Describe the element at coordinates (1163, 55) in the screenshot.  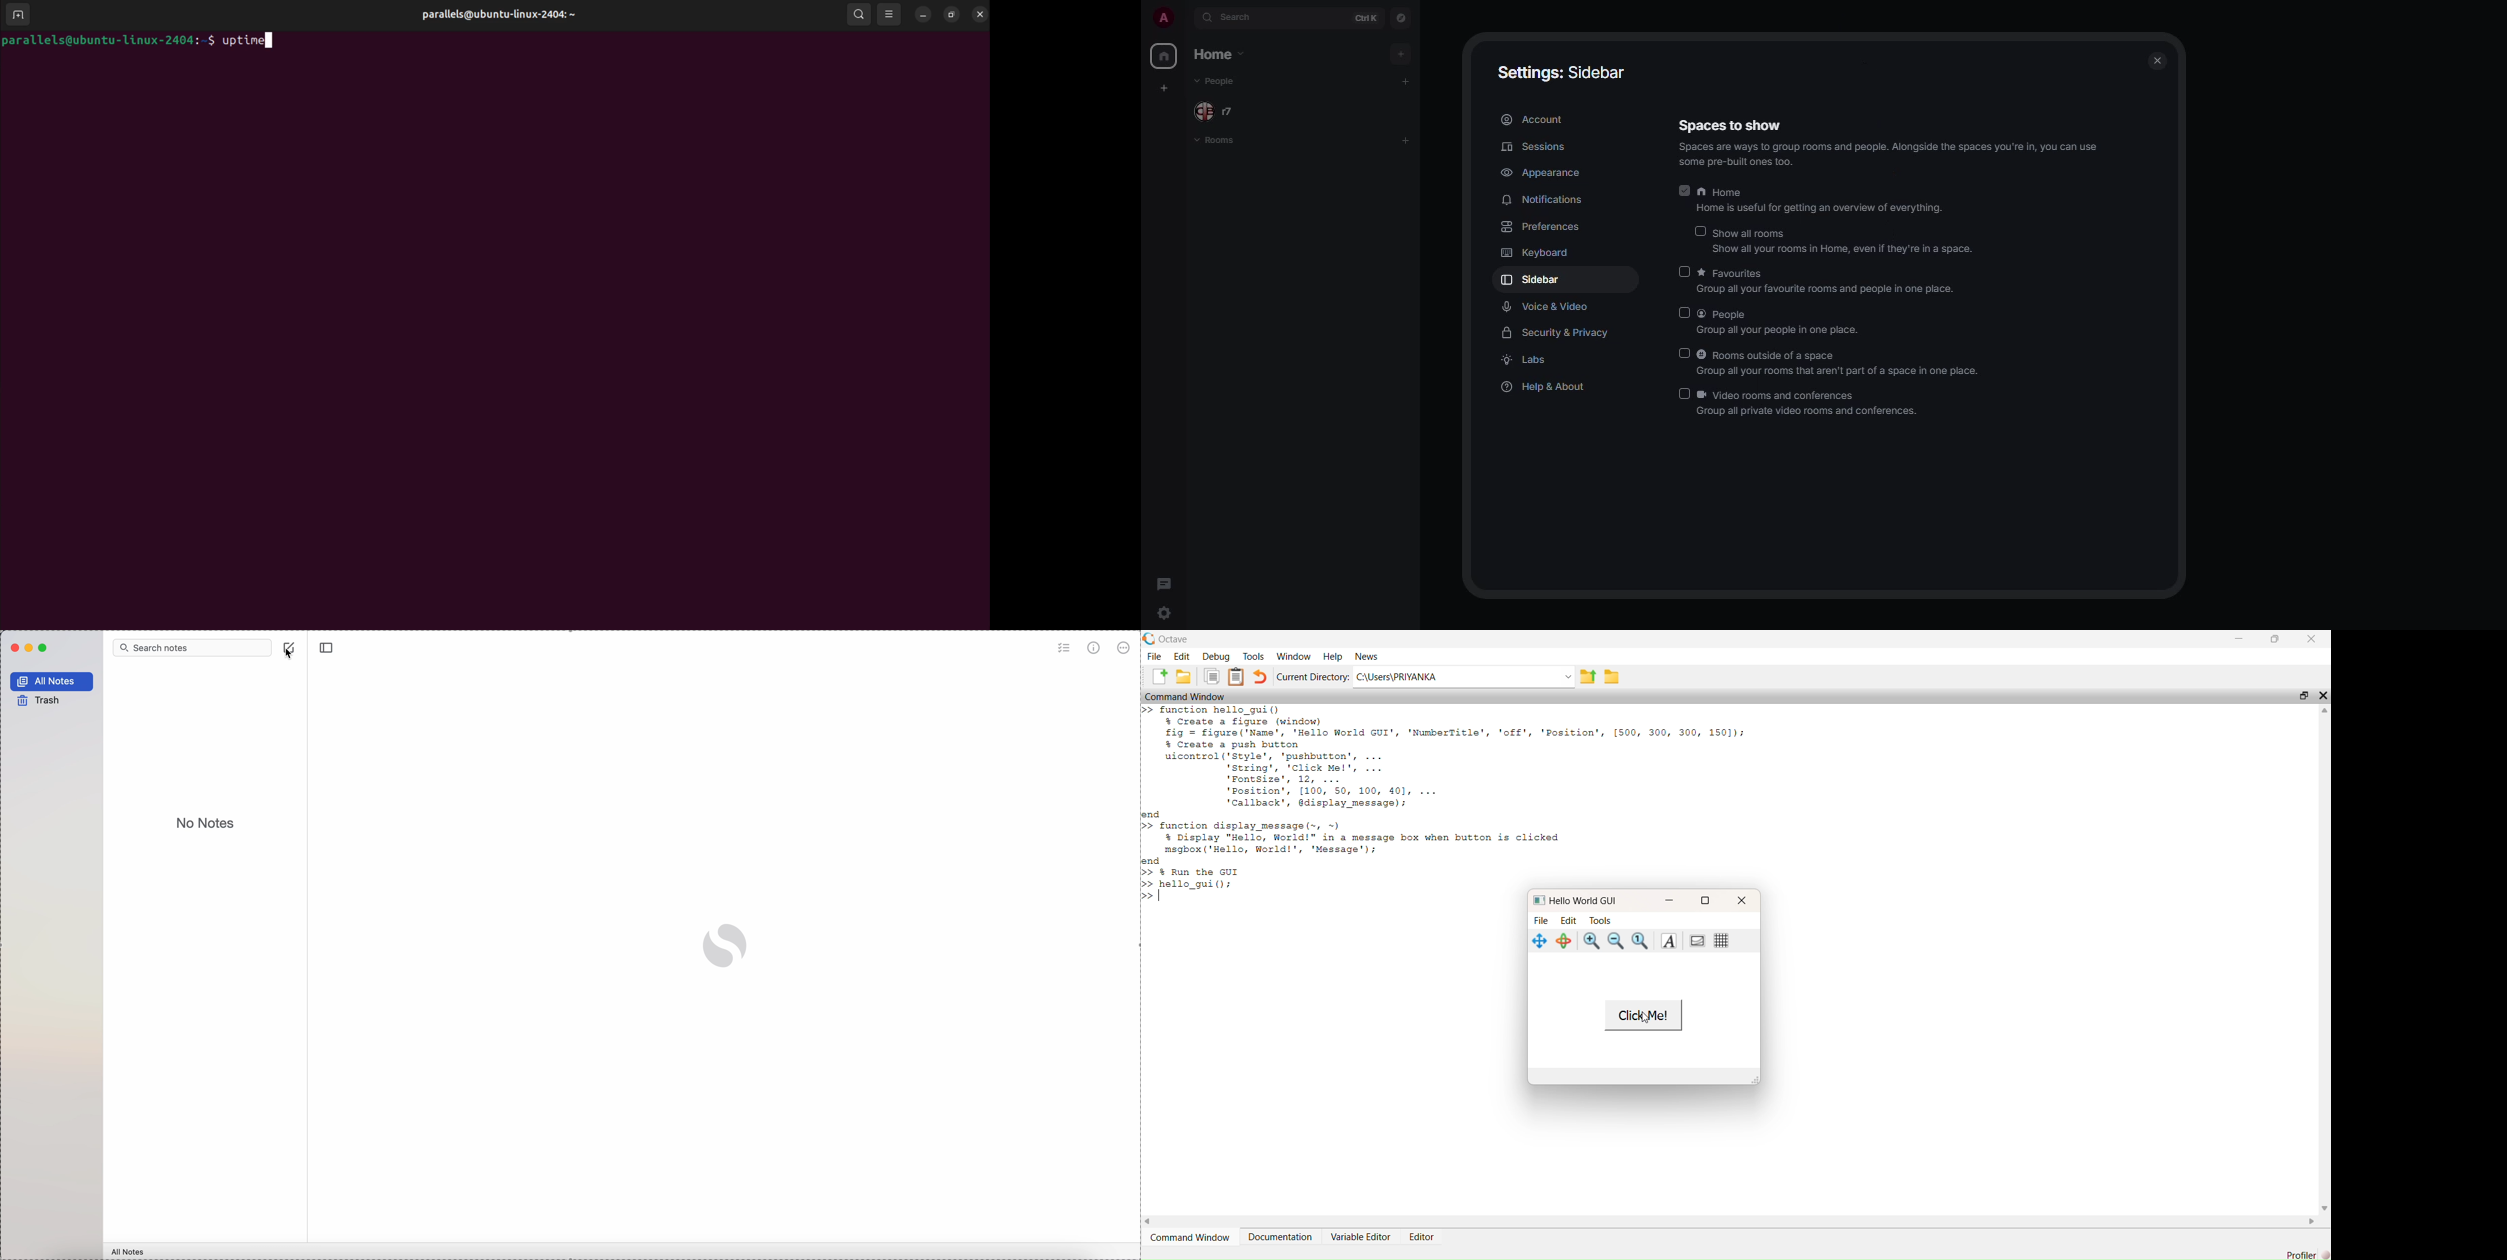
I see `home` at that location.